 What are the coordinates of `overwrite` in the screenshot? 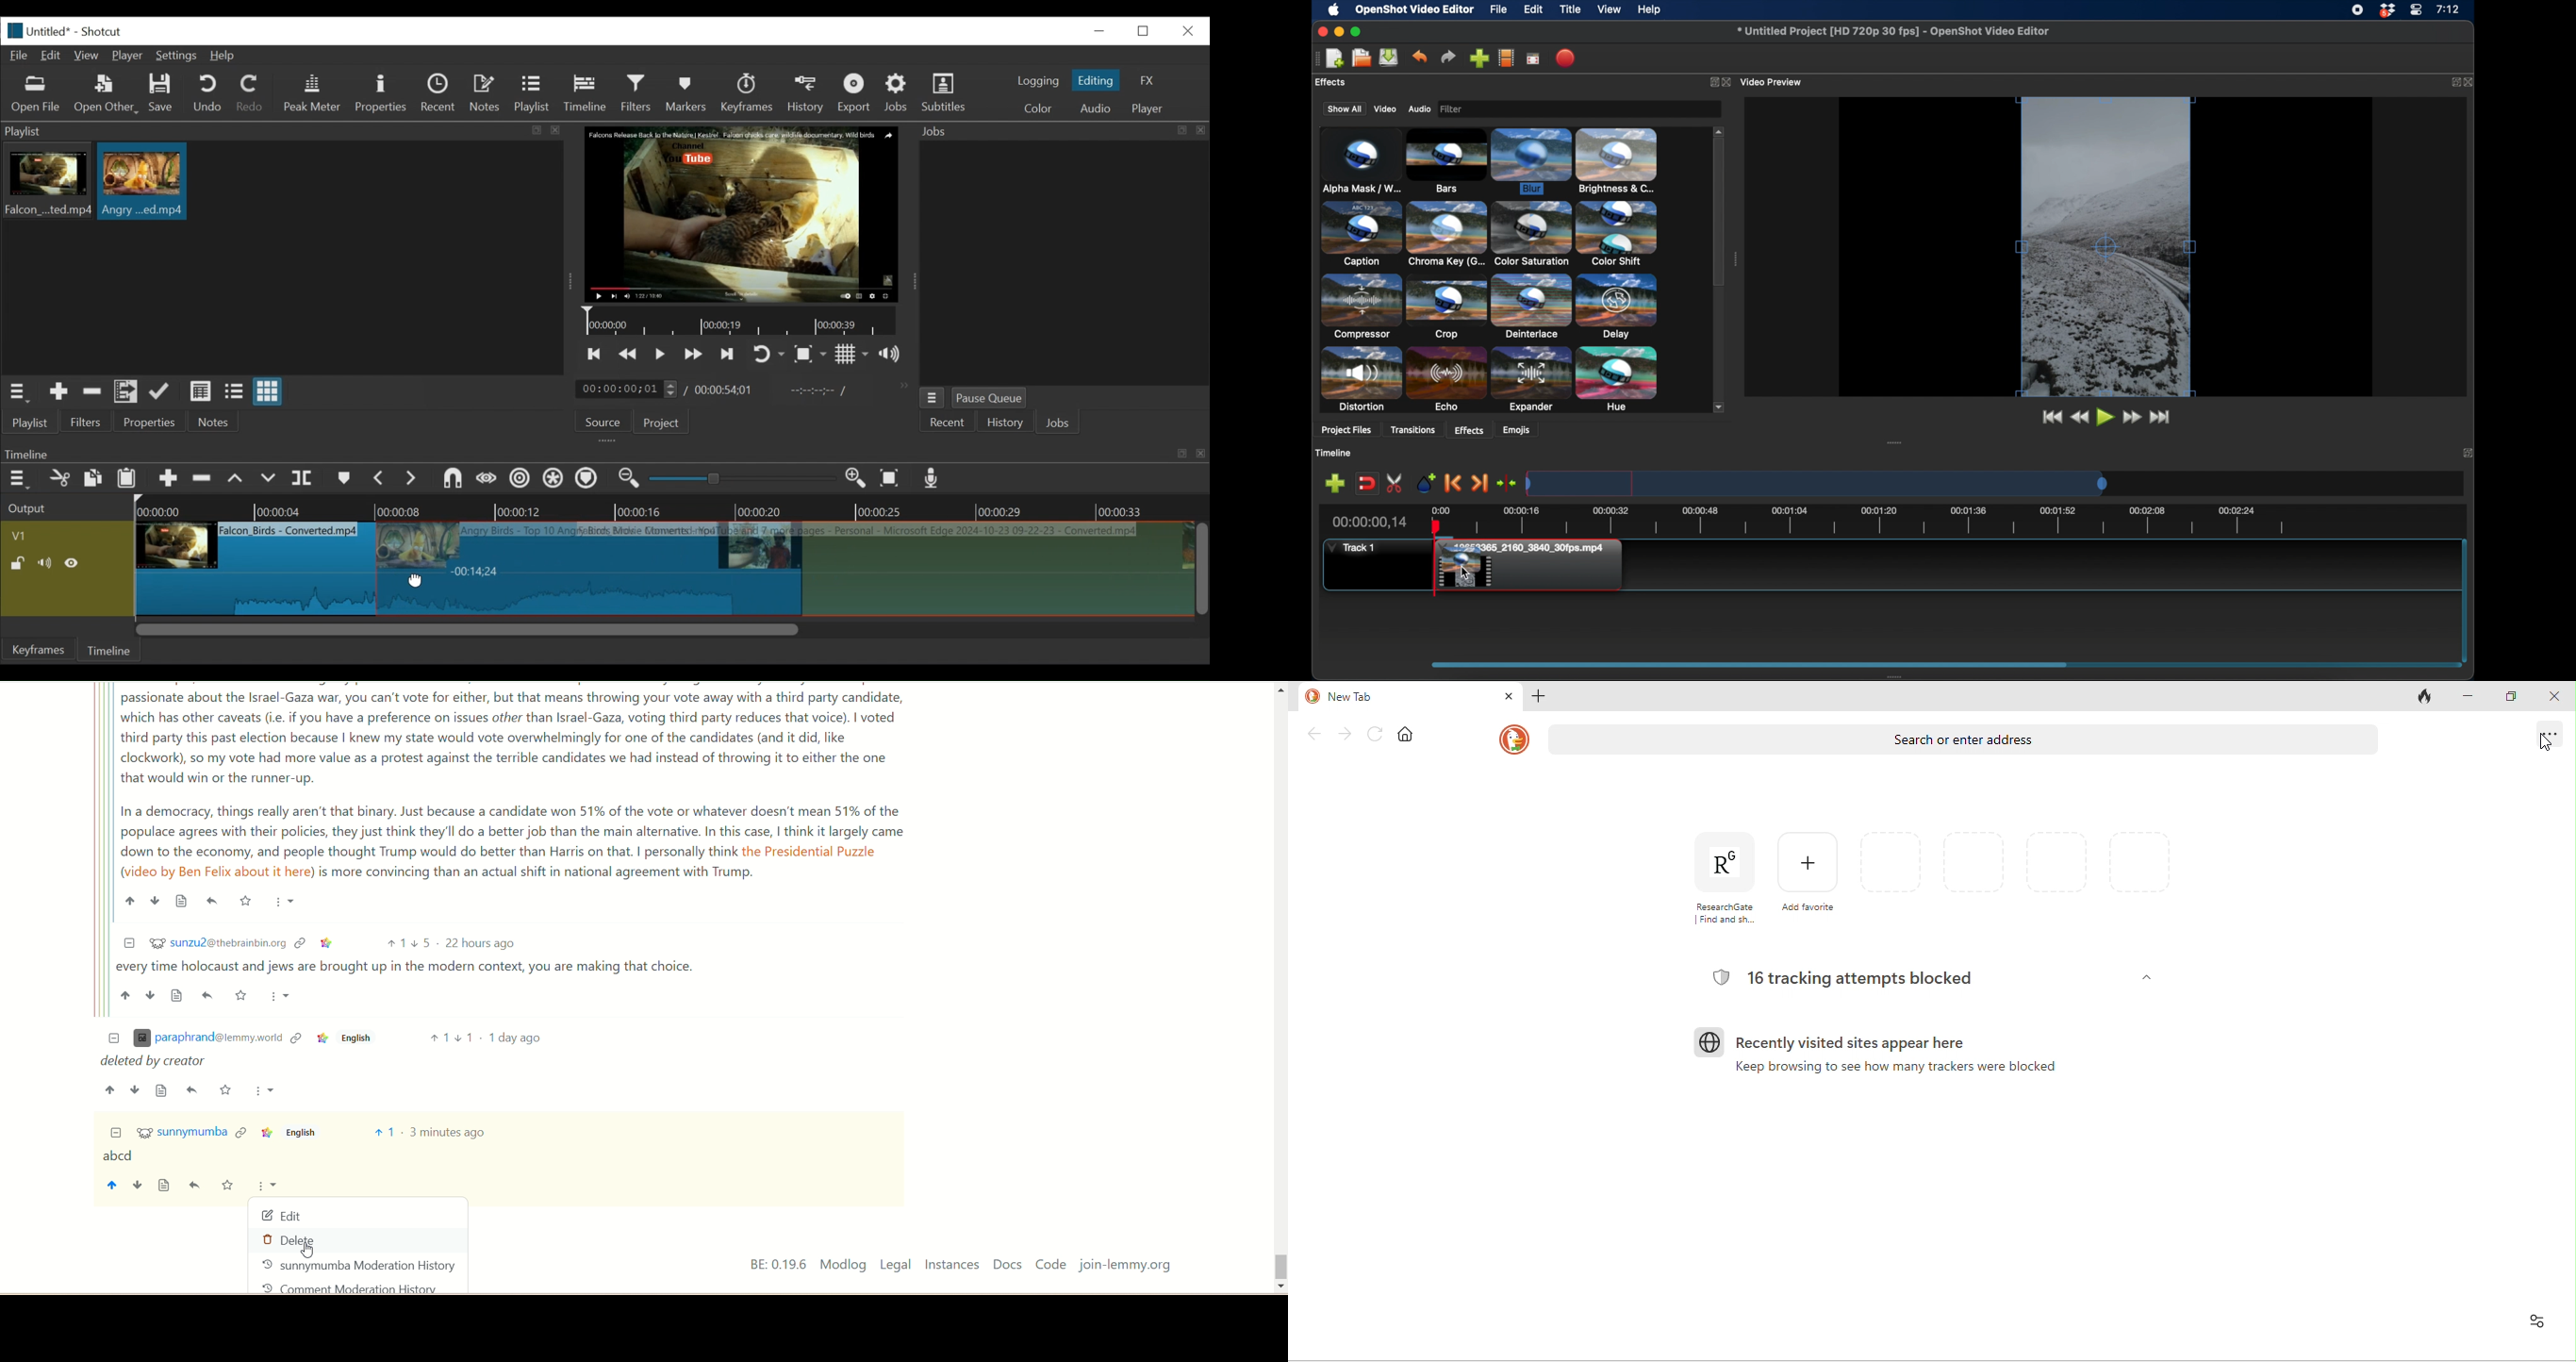 It's located at (270, 479).